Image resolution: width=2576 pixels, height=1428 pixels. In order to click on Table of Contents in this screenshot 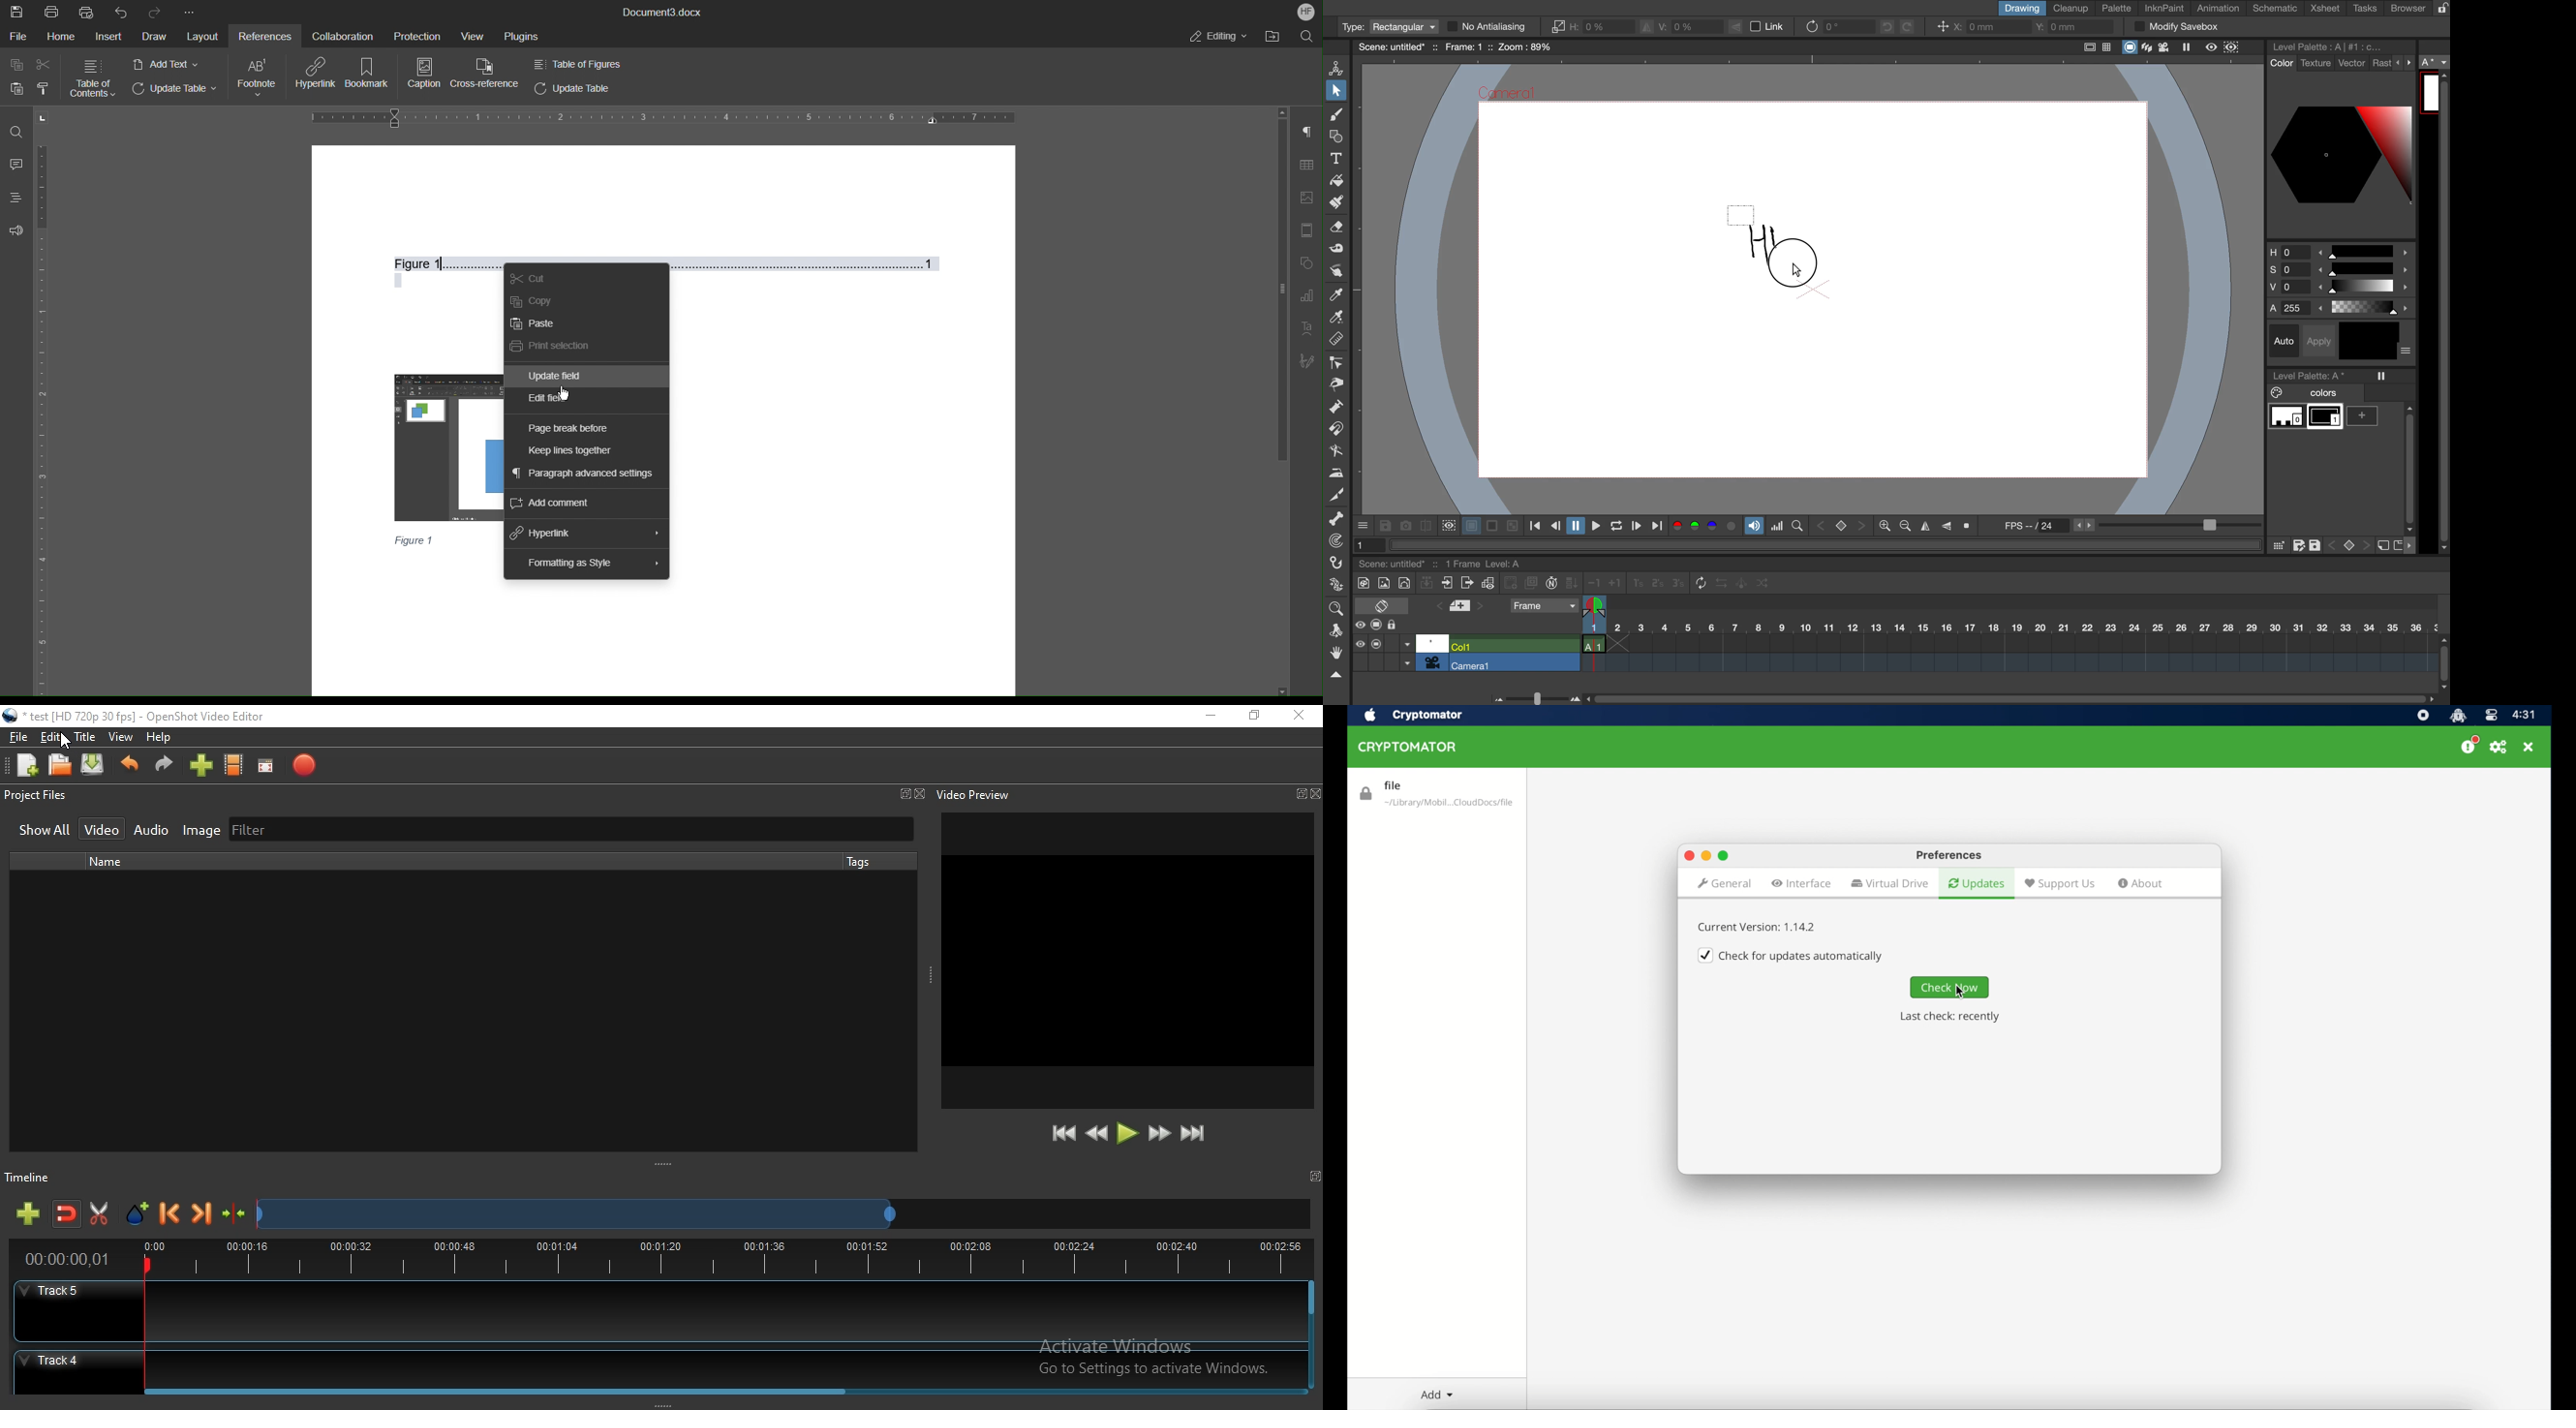, I will do `click(93, 78)`.